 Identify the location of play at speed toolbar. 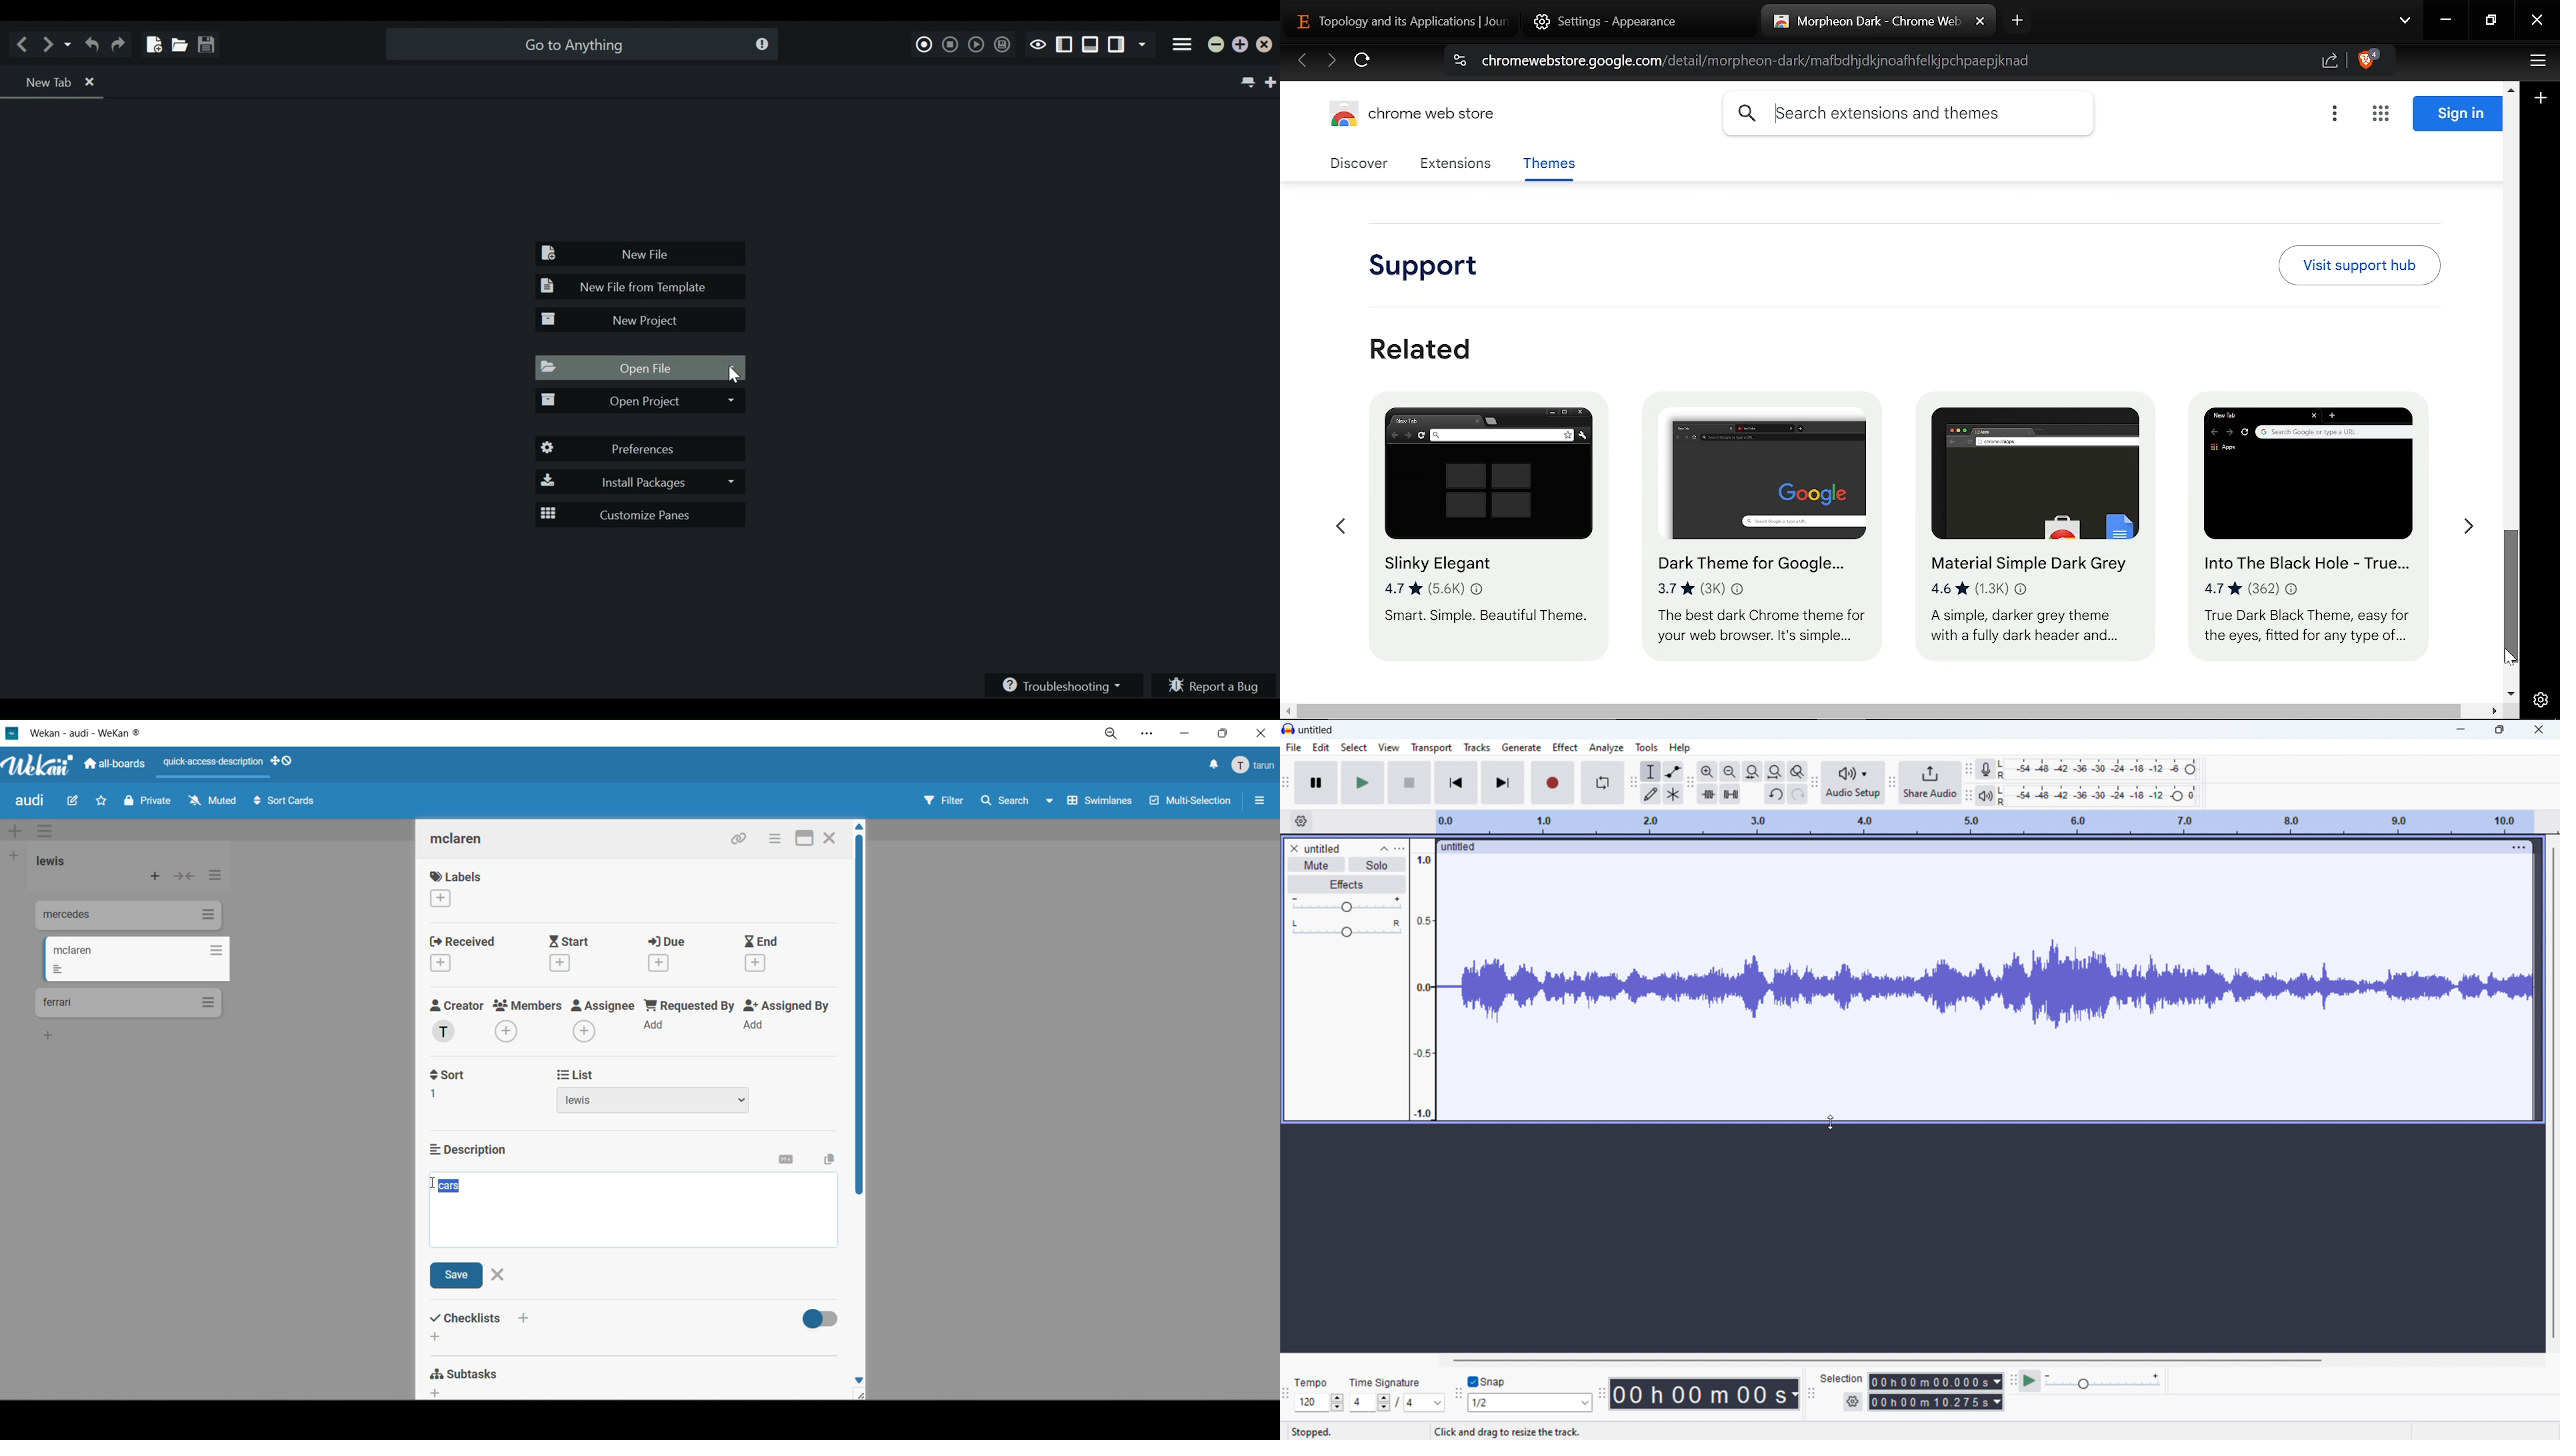
(2013, 1380).